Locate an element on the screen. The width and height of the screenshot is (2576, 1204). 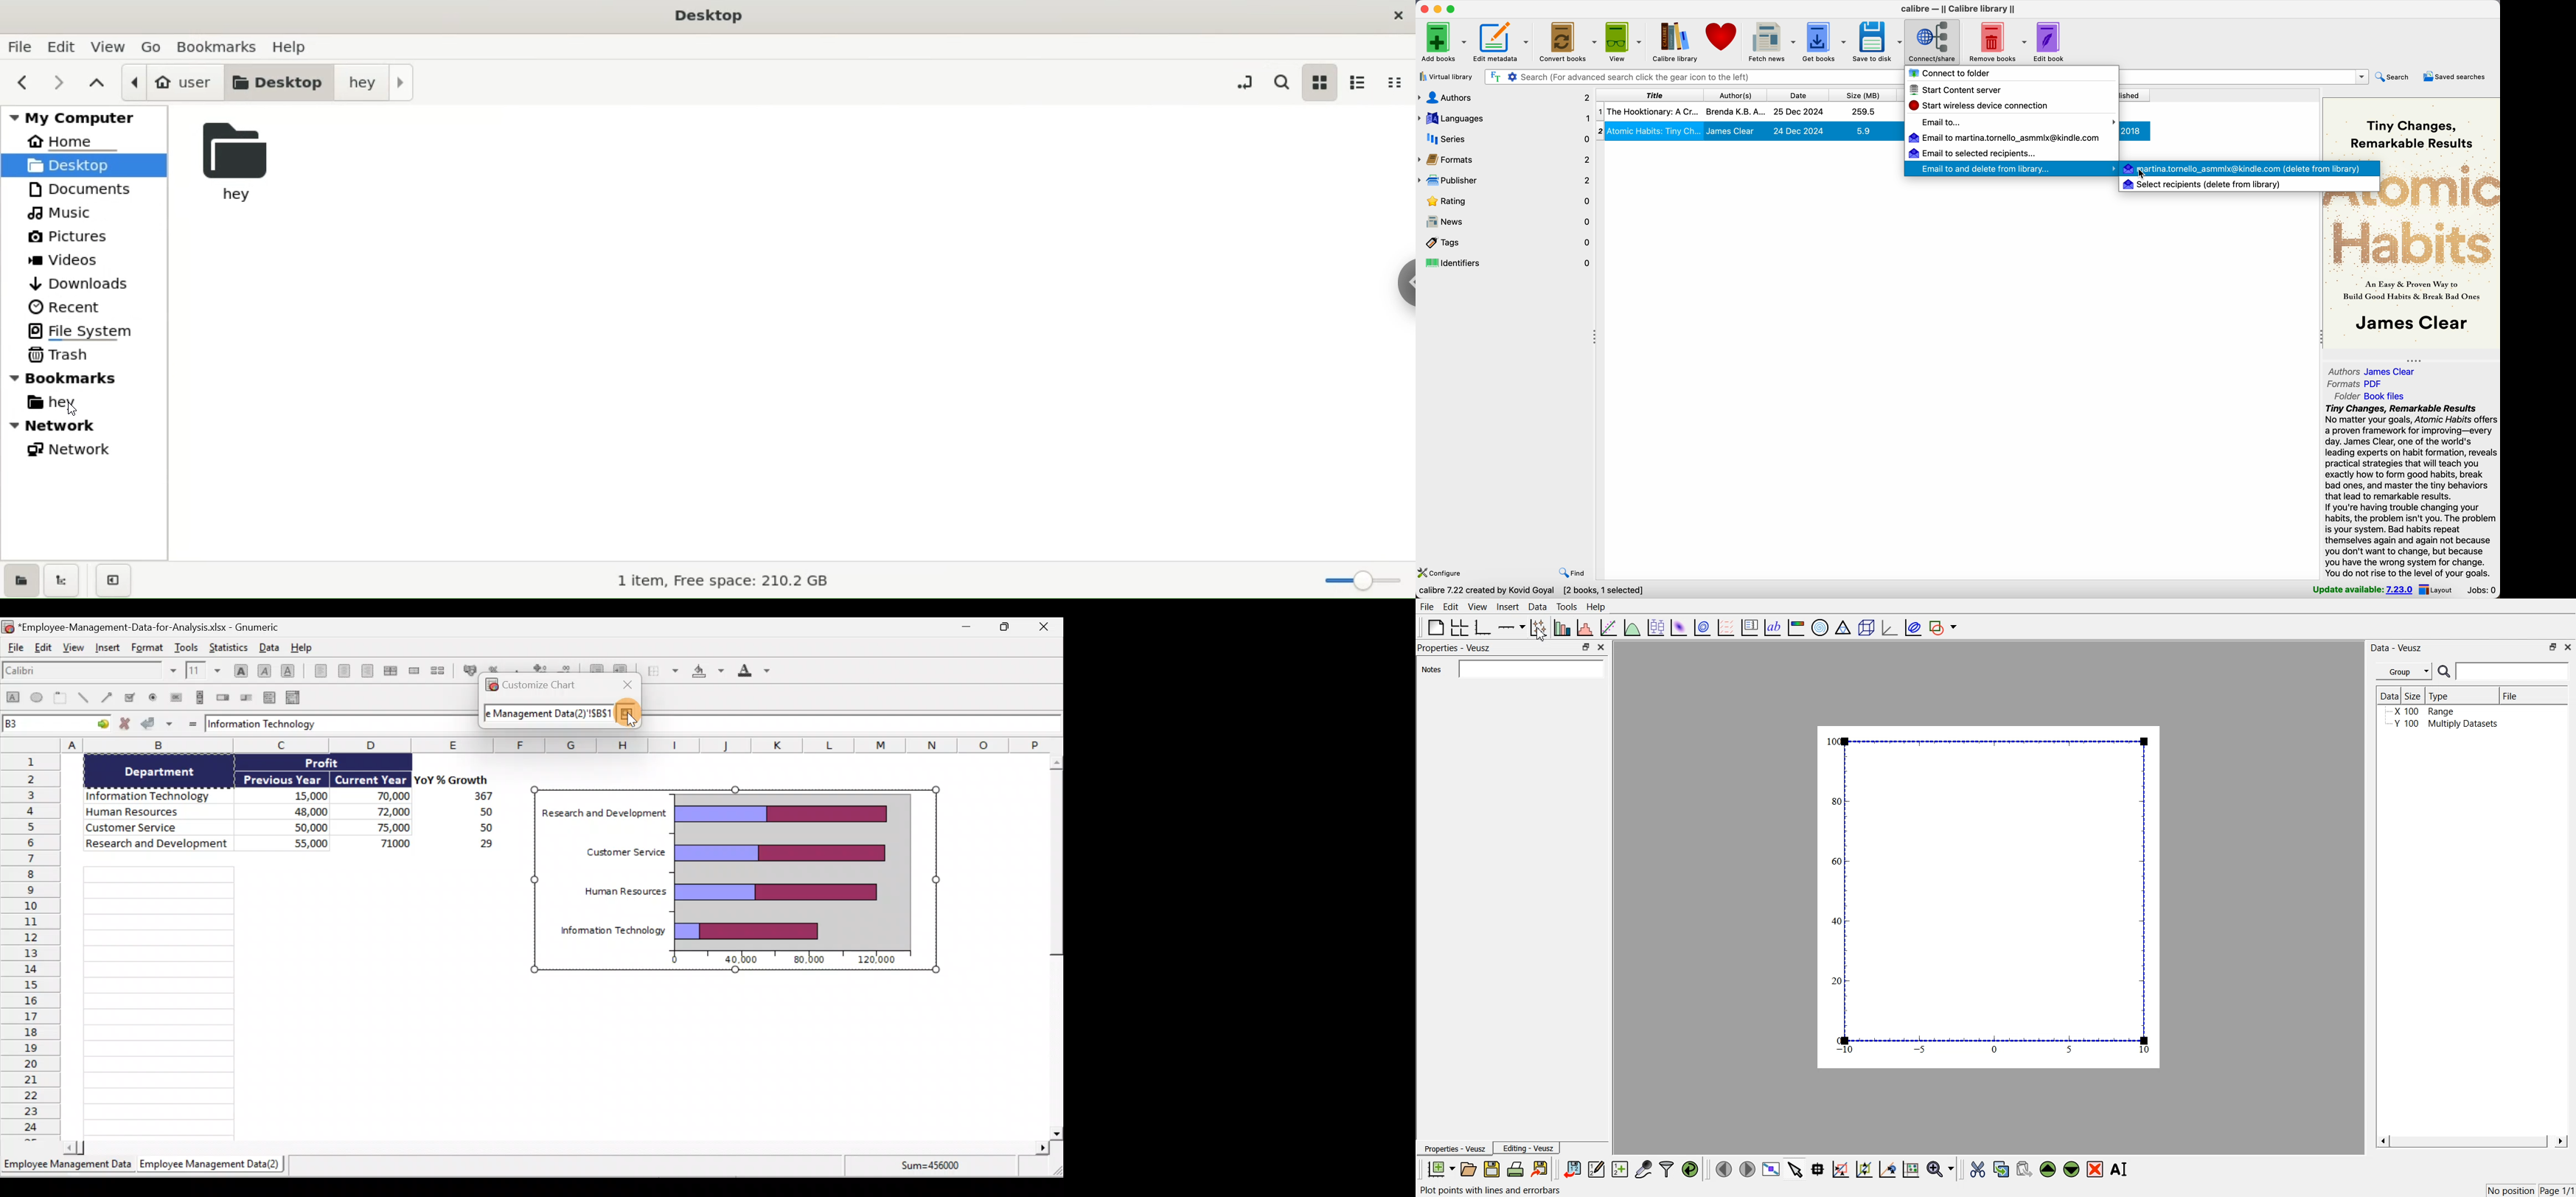
File is located at coordinates (14, 648).